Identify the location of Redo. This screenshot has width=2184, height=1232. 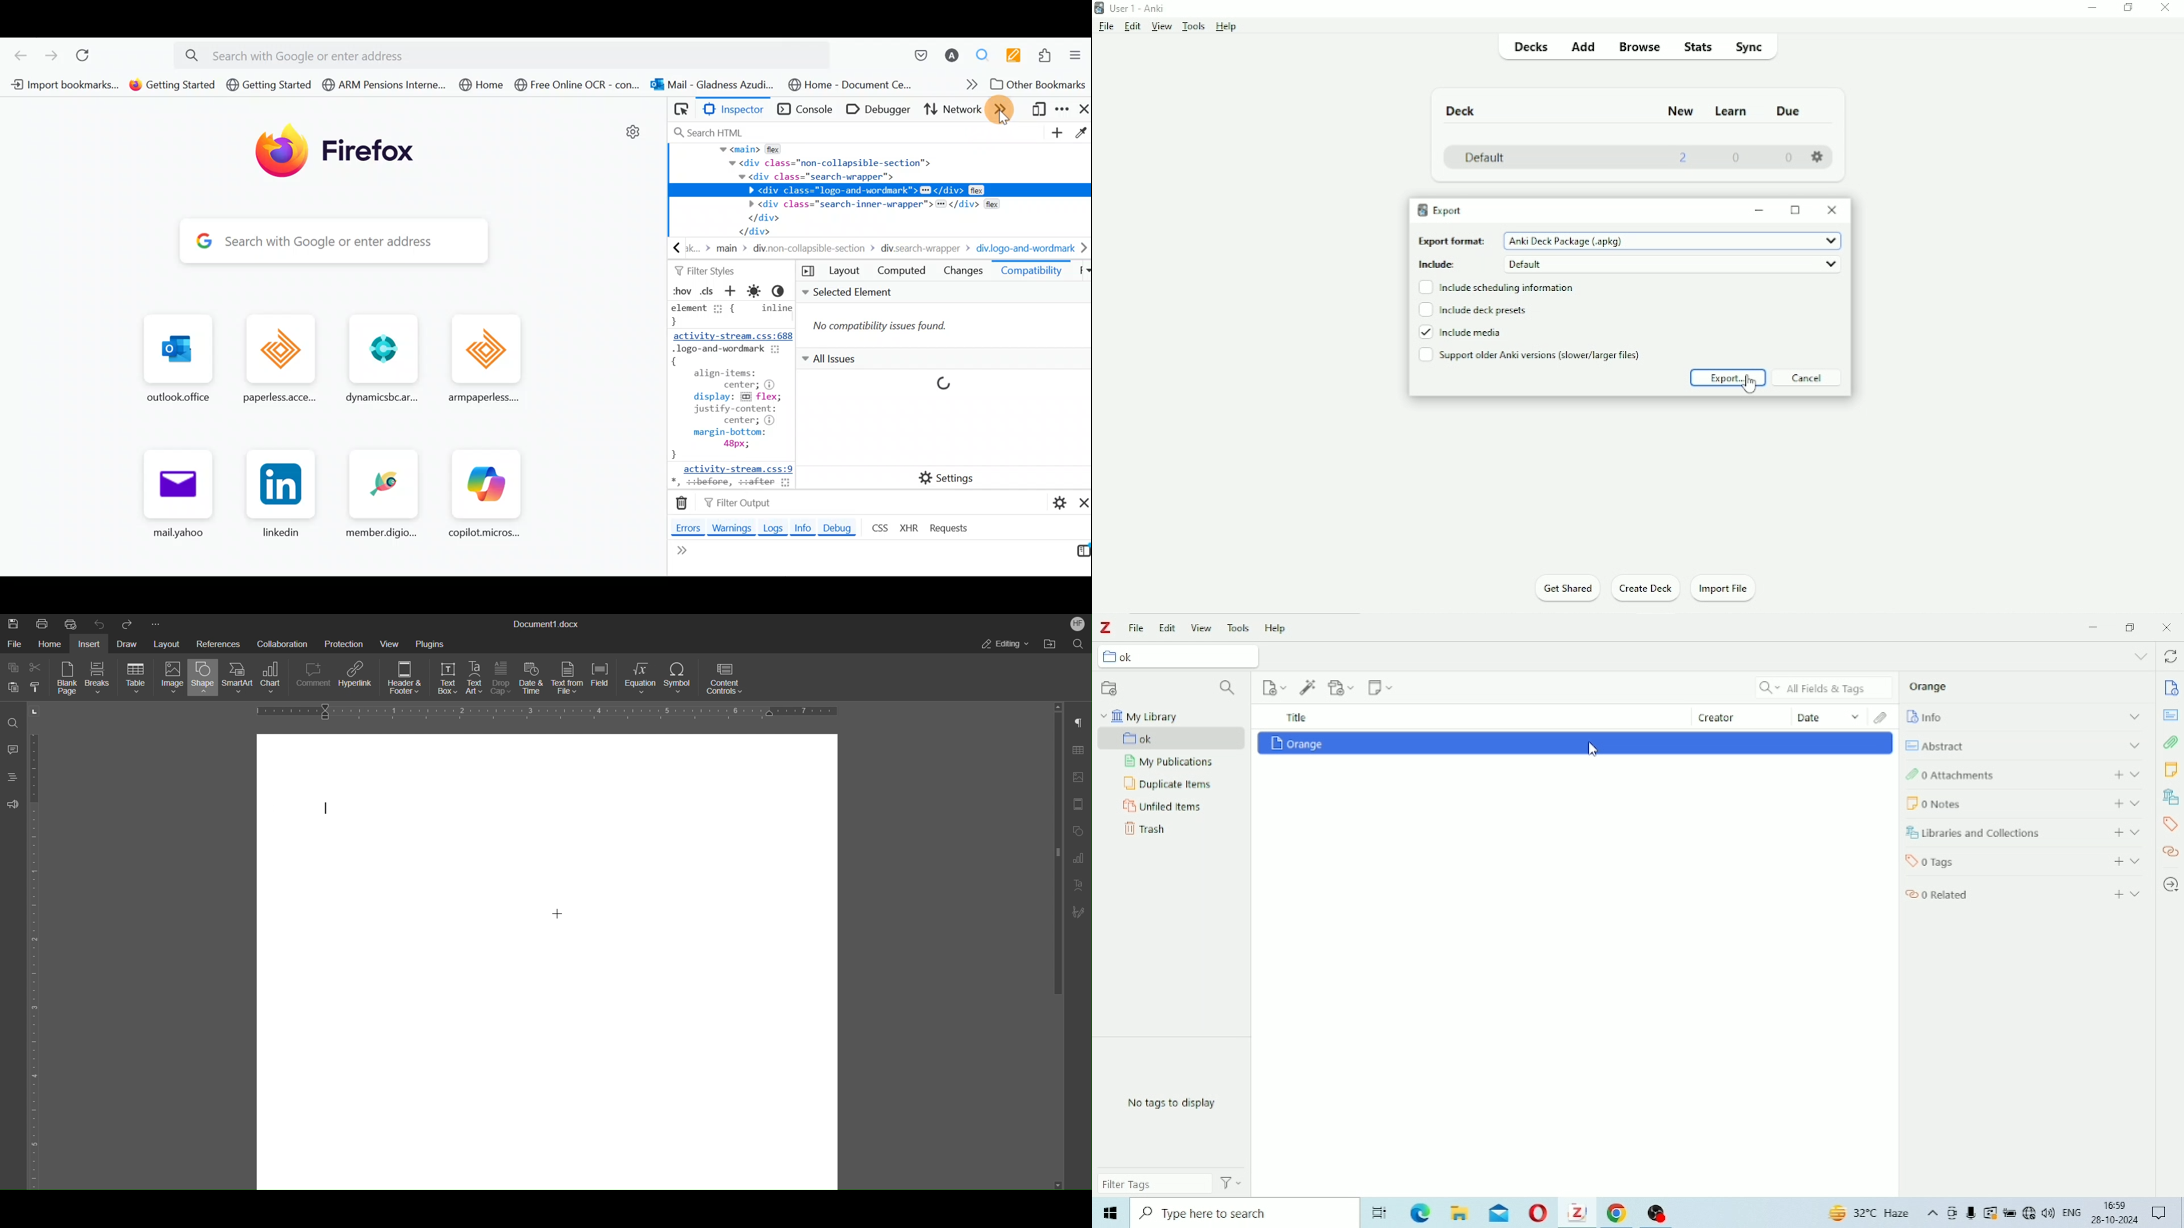
(128, 623).